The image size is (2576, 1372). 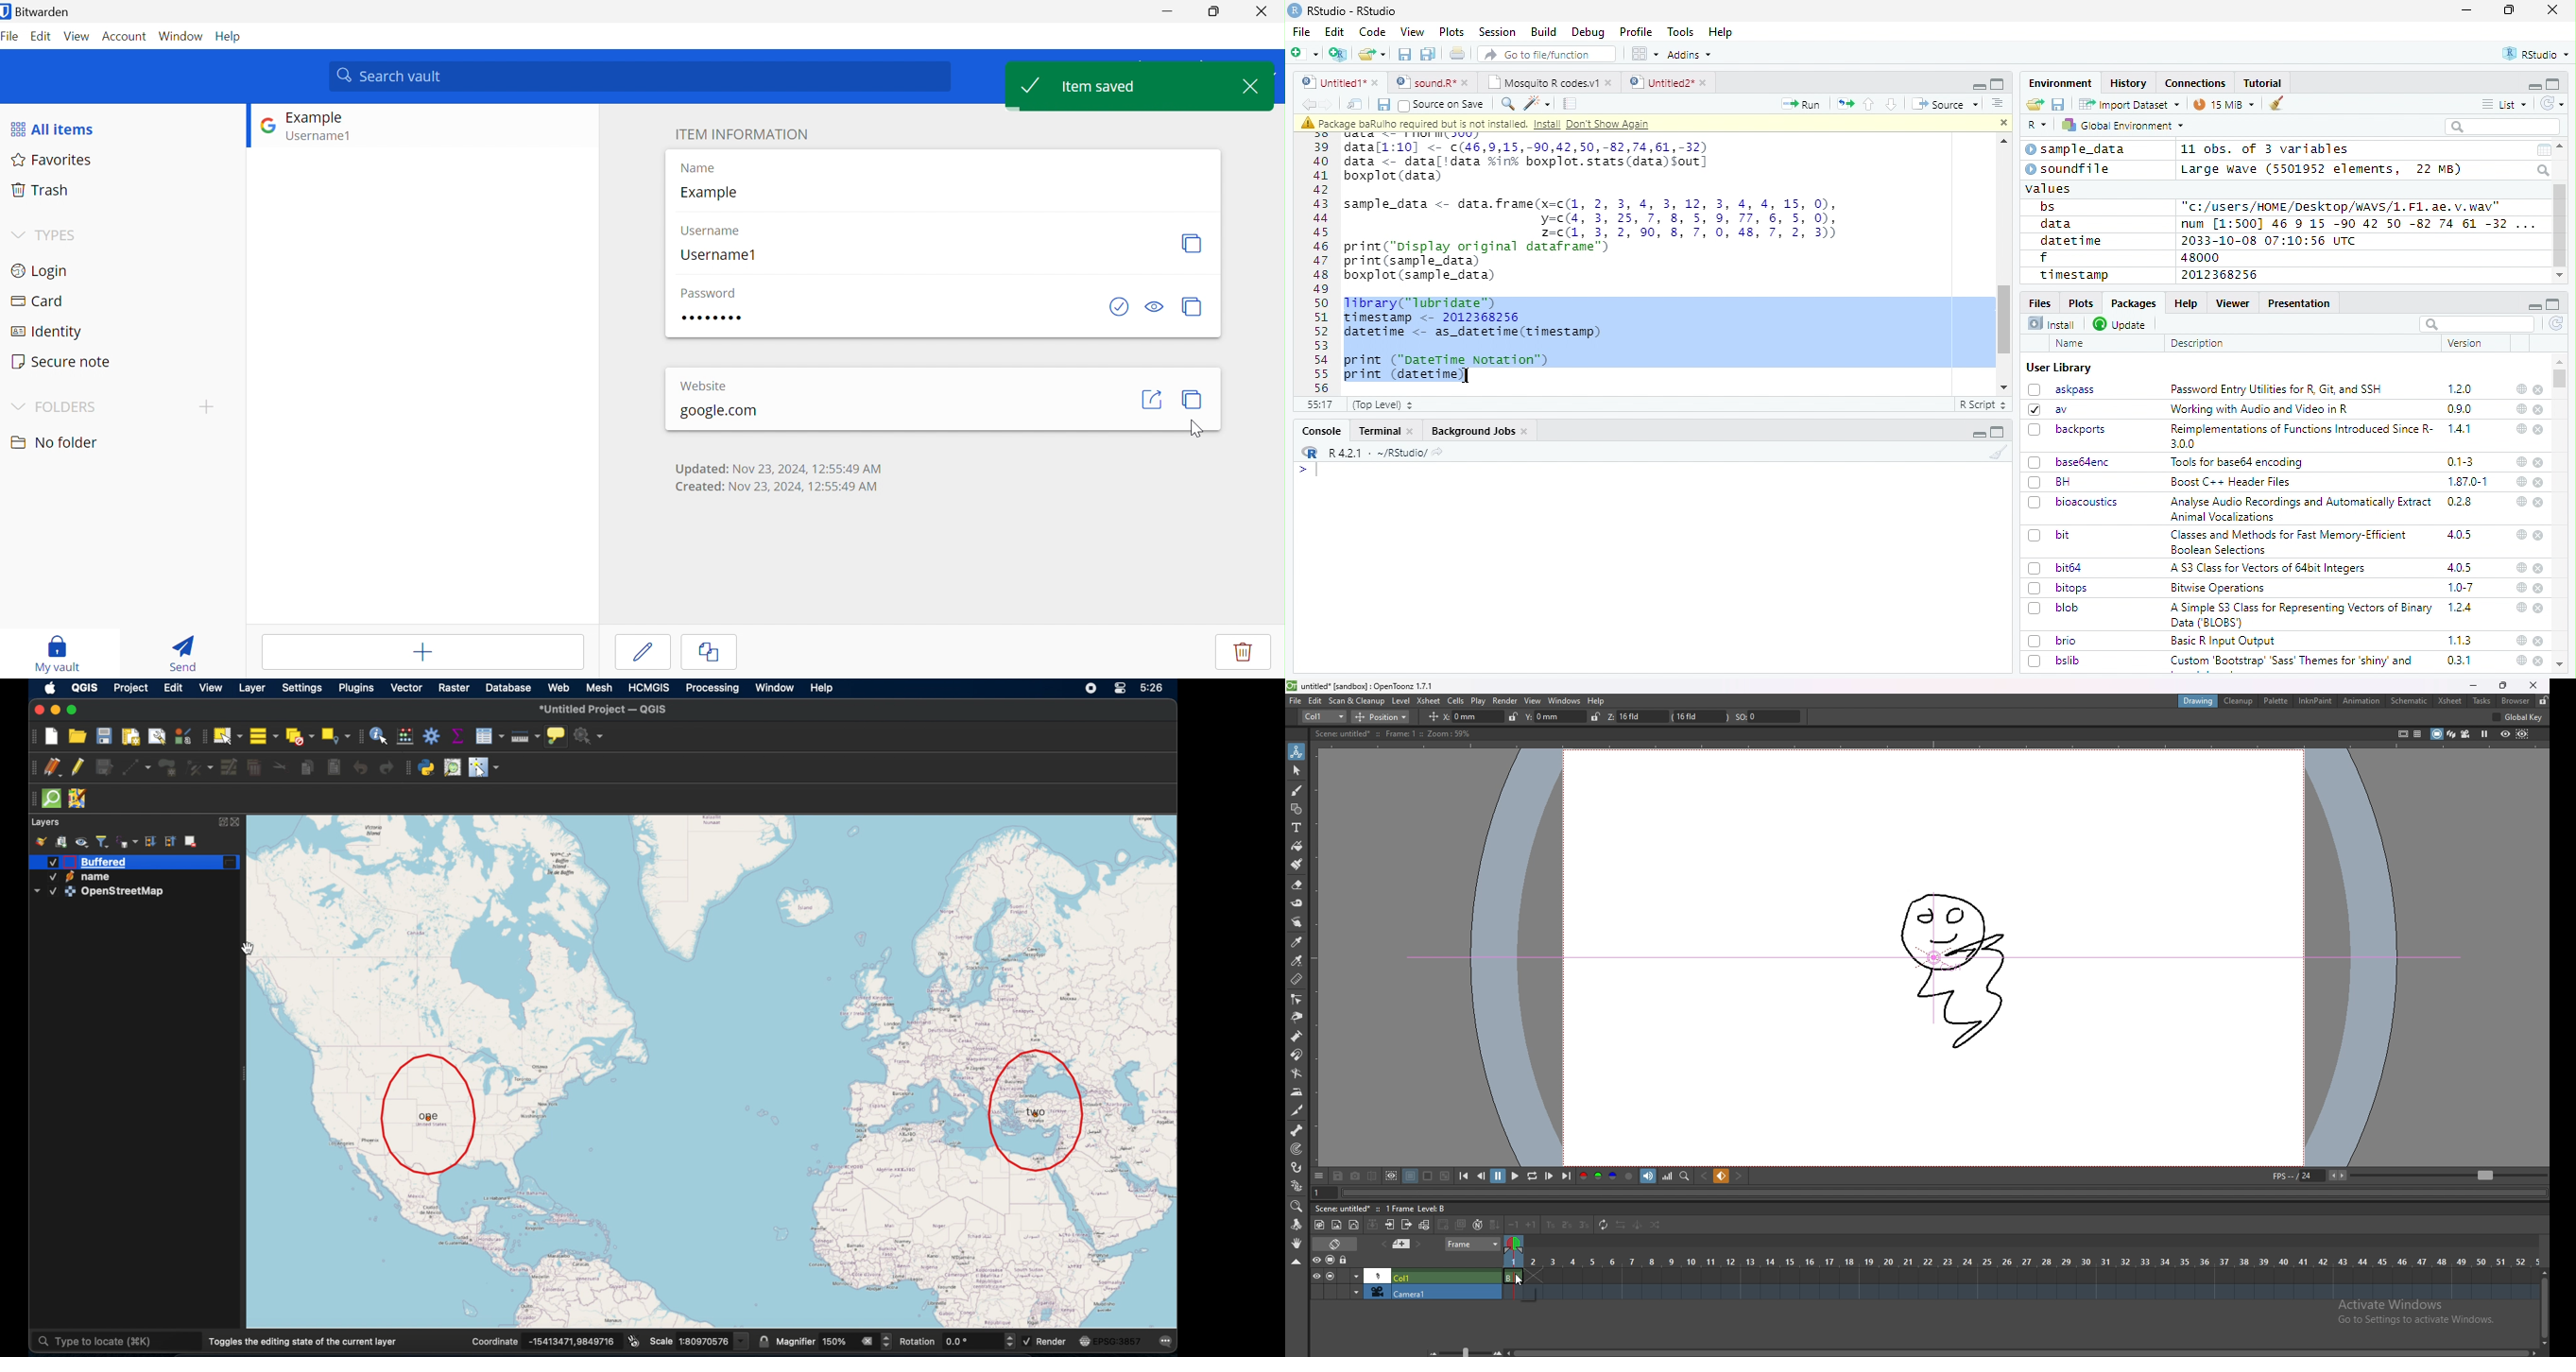 What do you see at coordinates (386, 768) in the screenshot?
I see `redo` at bounding box center [386, 768].